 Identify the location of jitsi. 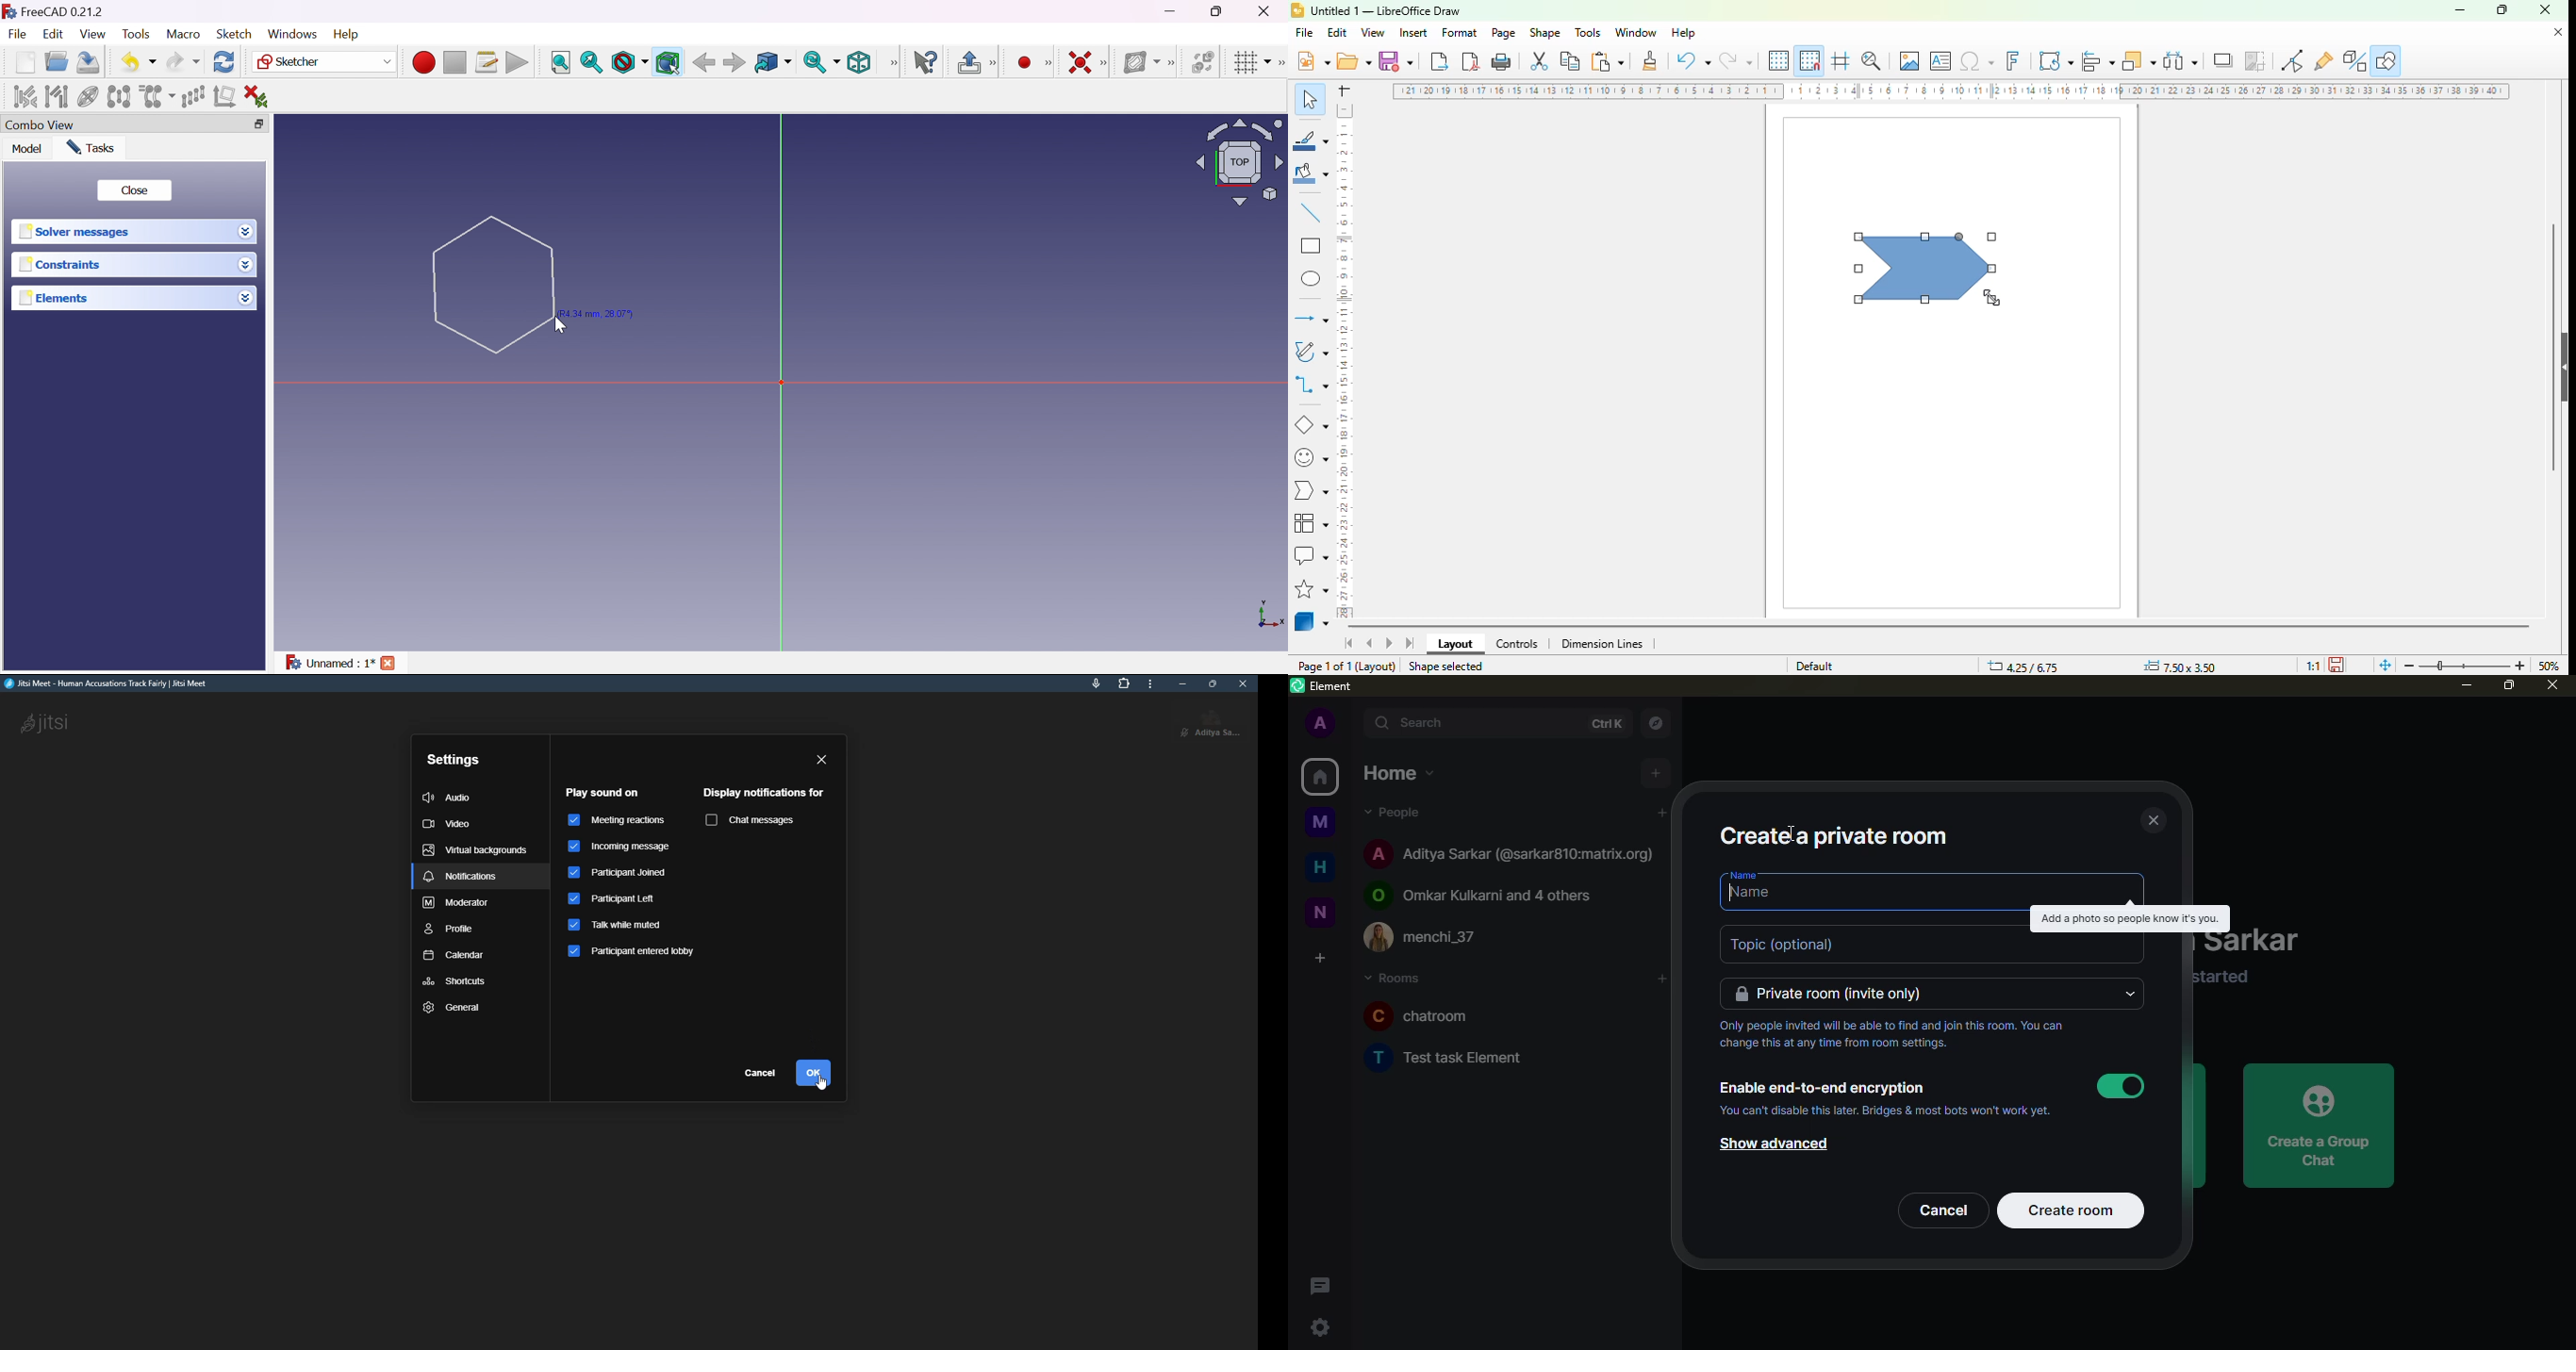
(113, 684).